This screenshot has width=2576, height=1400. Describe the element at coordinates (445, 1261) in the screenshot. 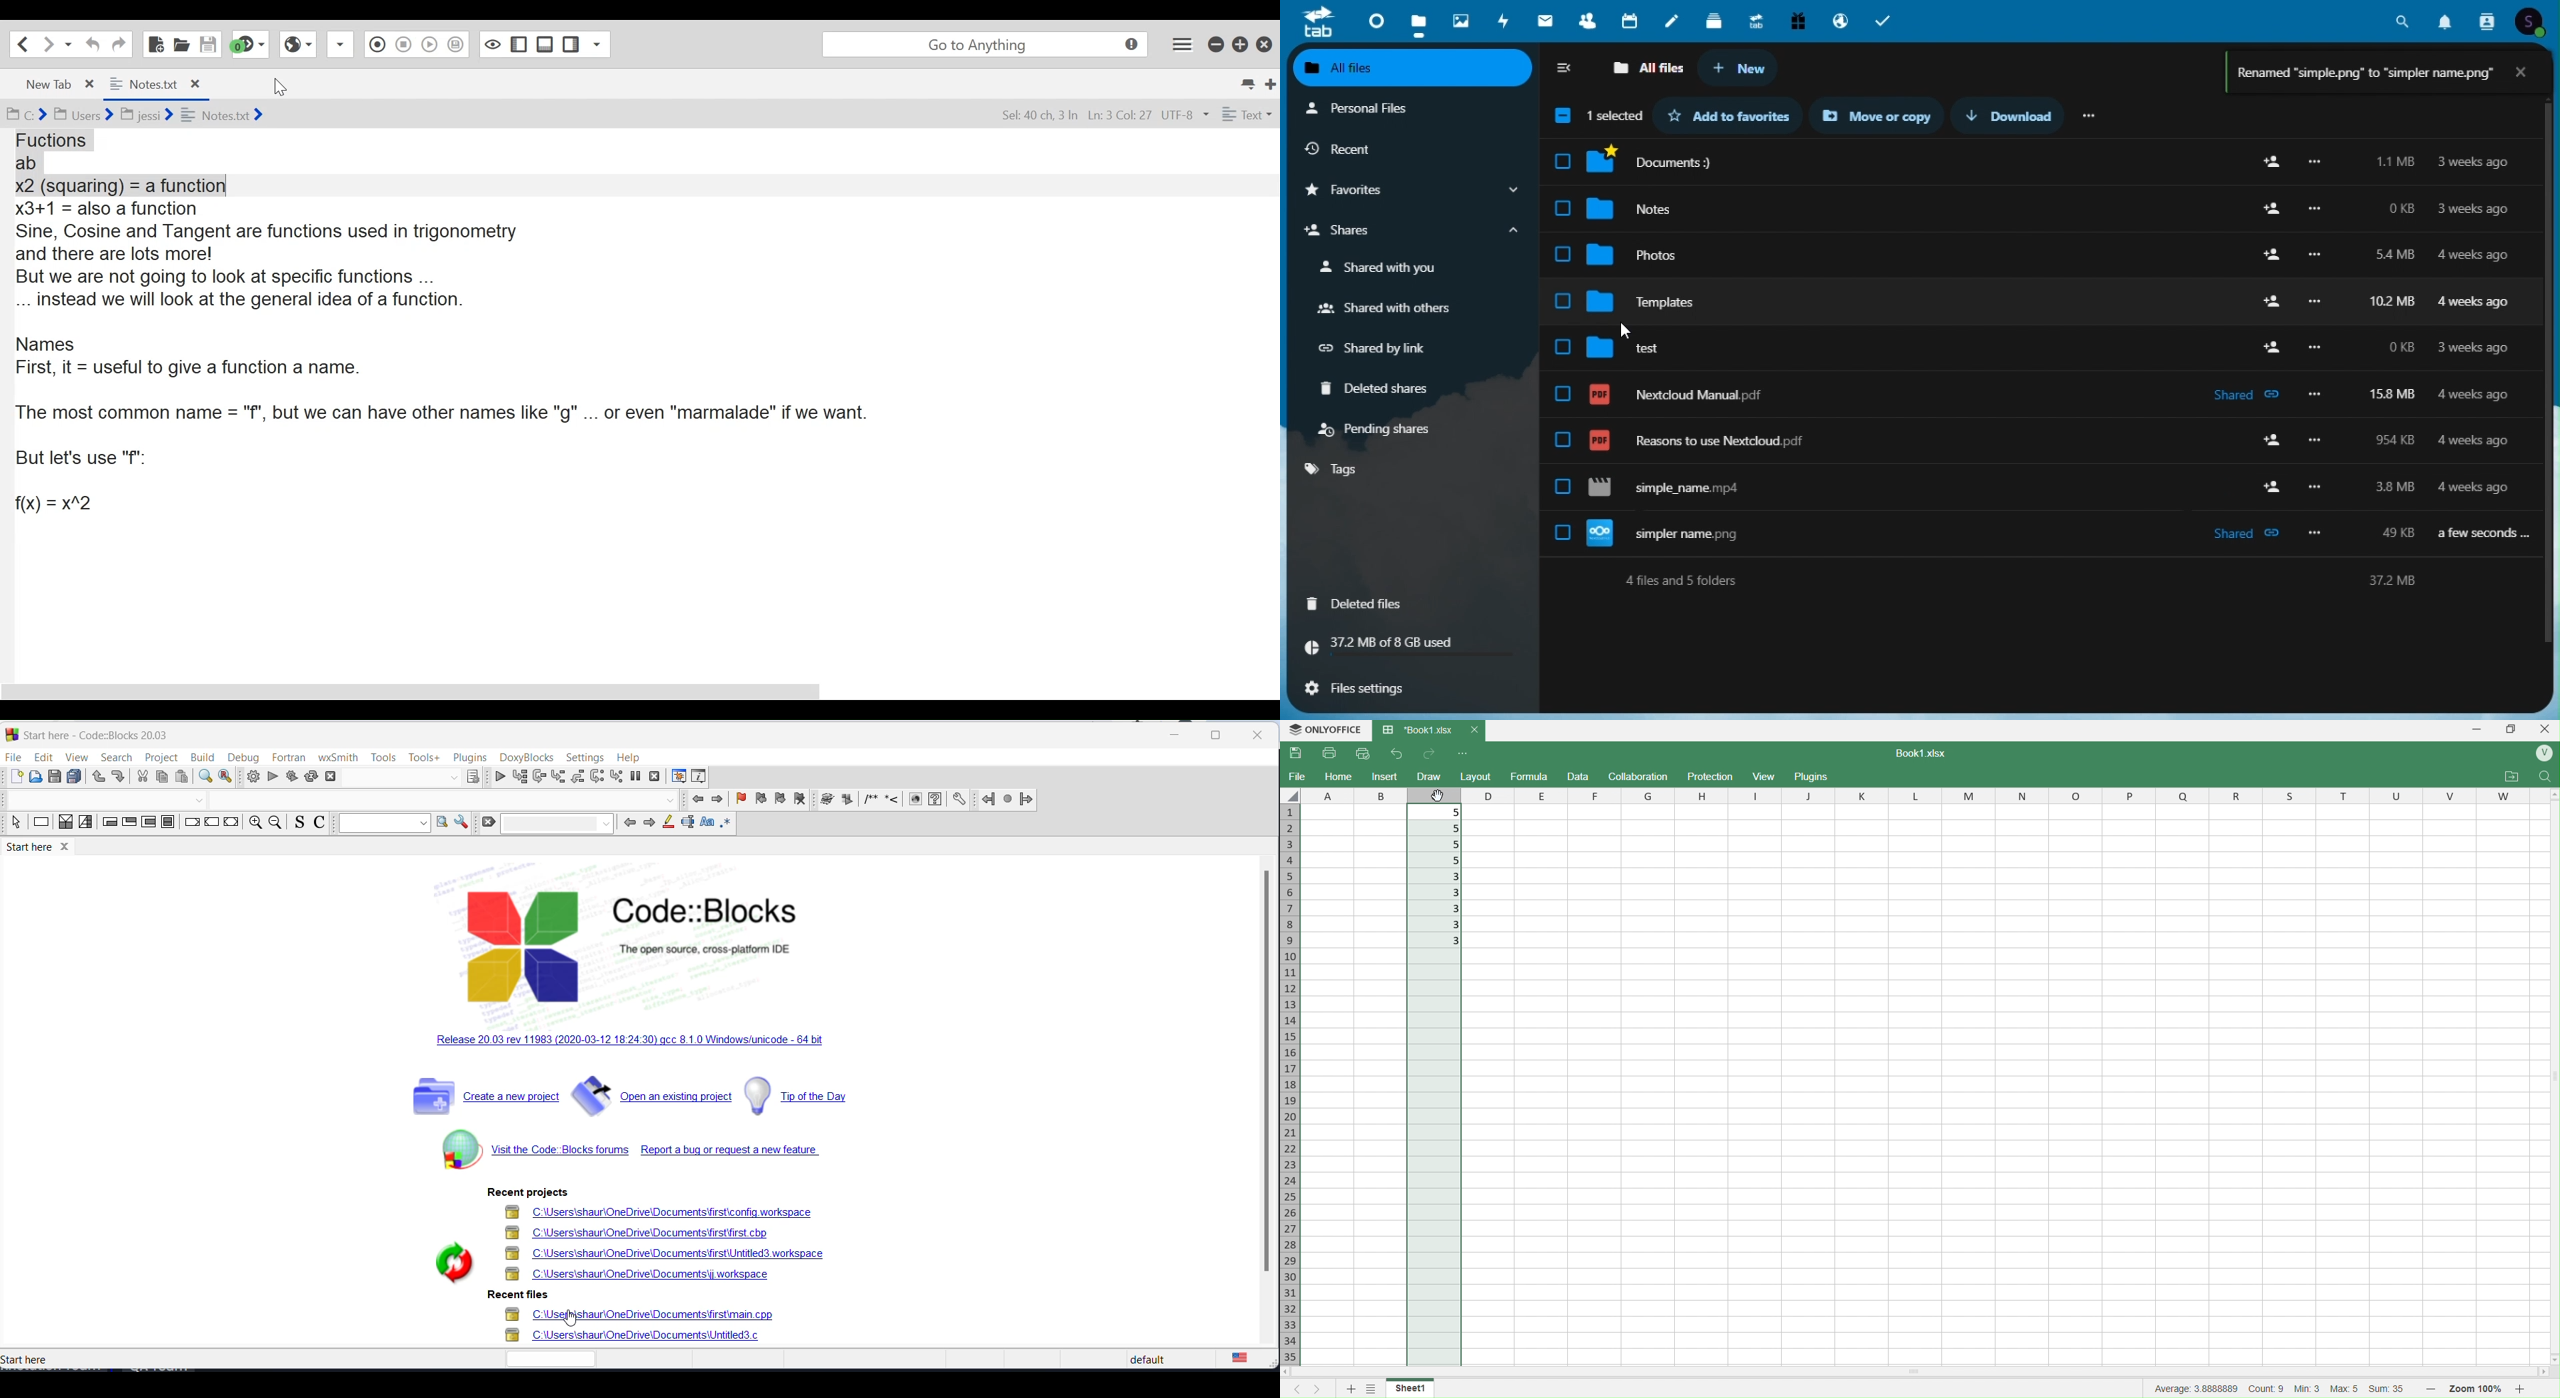

I see `refresh logo` at that location.